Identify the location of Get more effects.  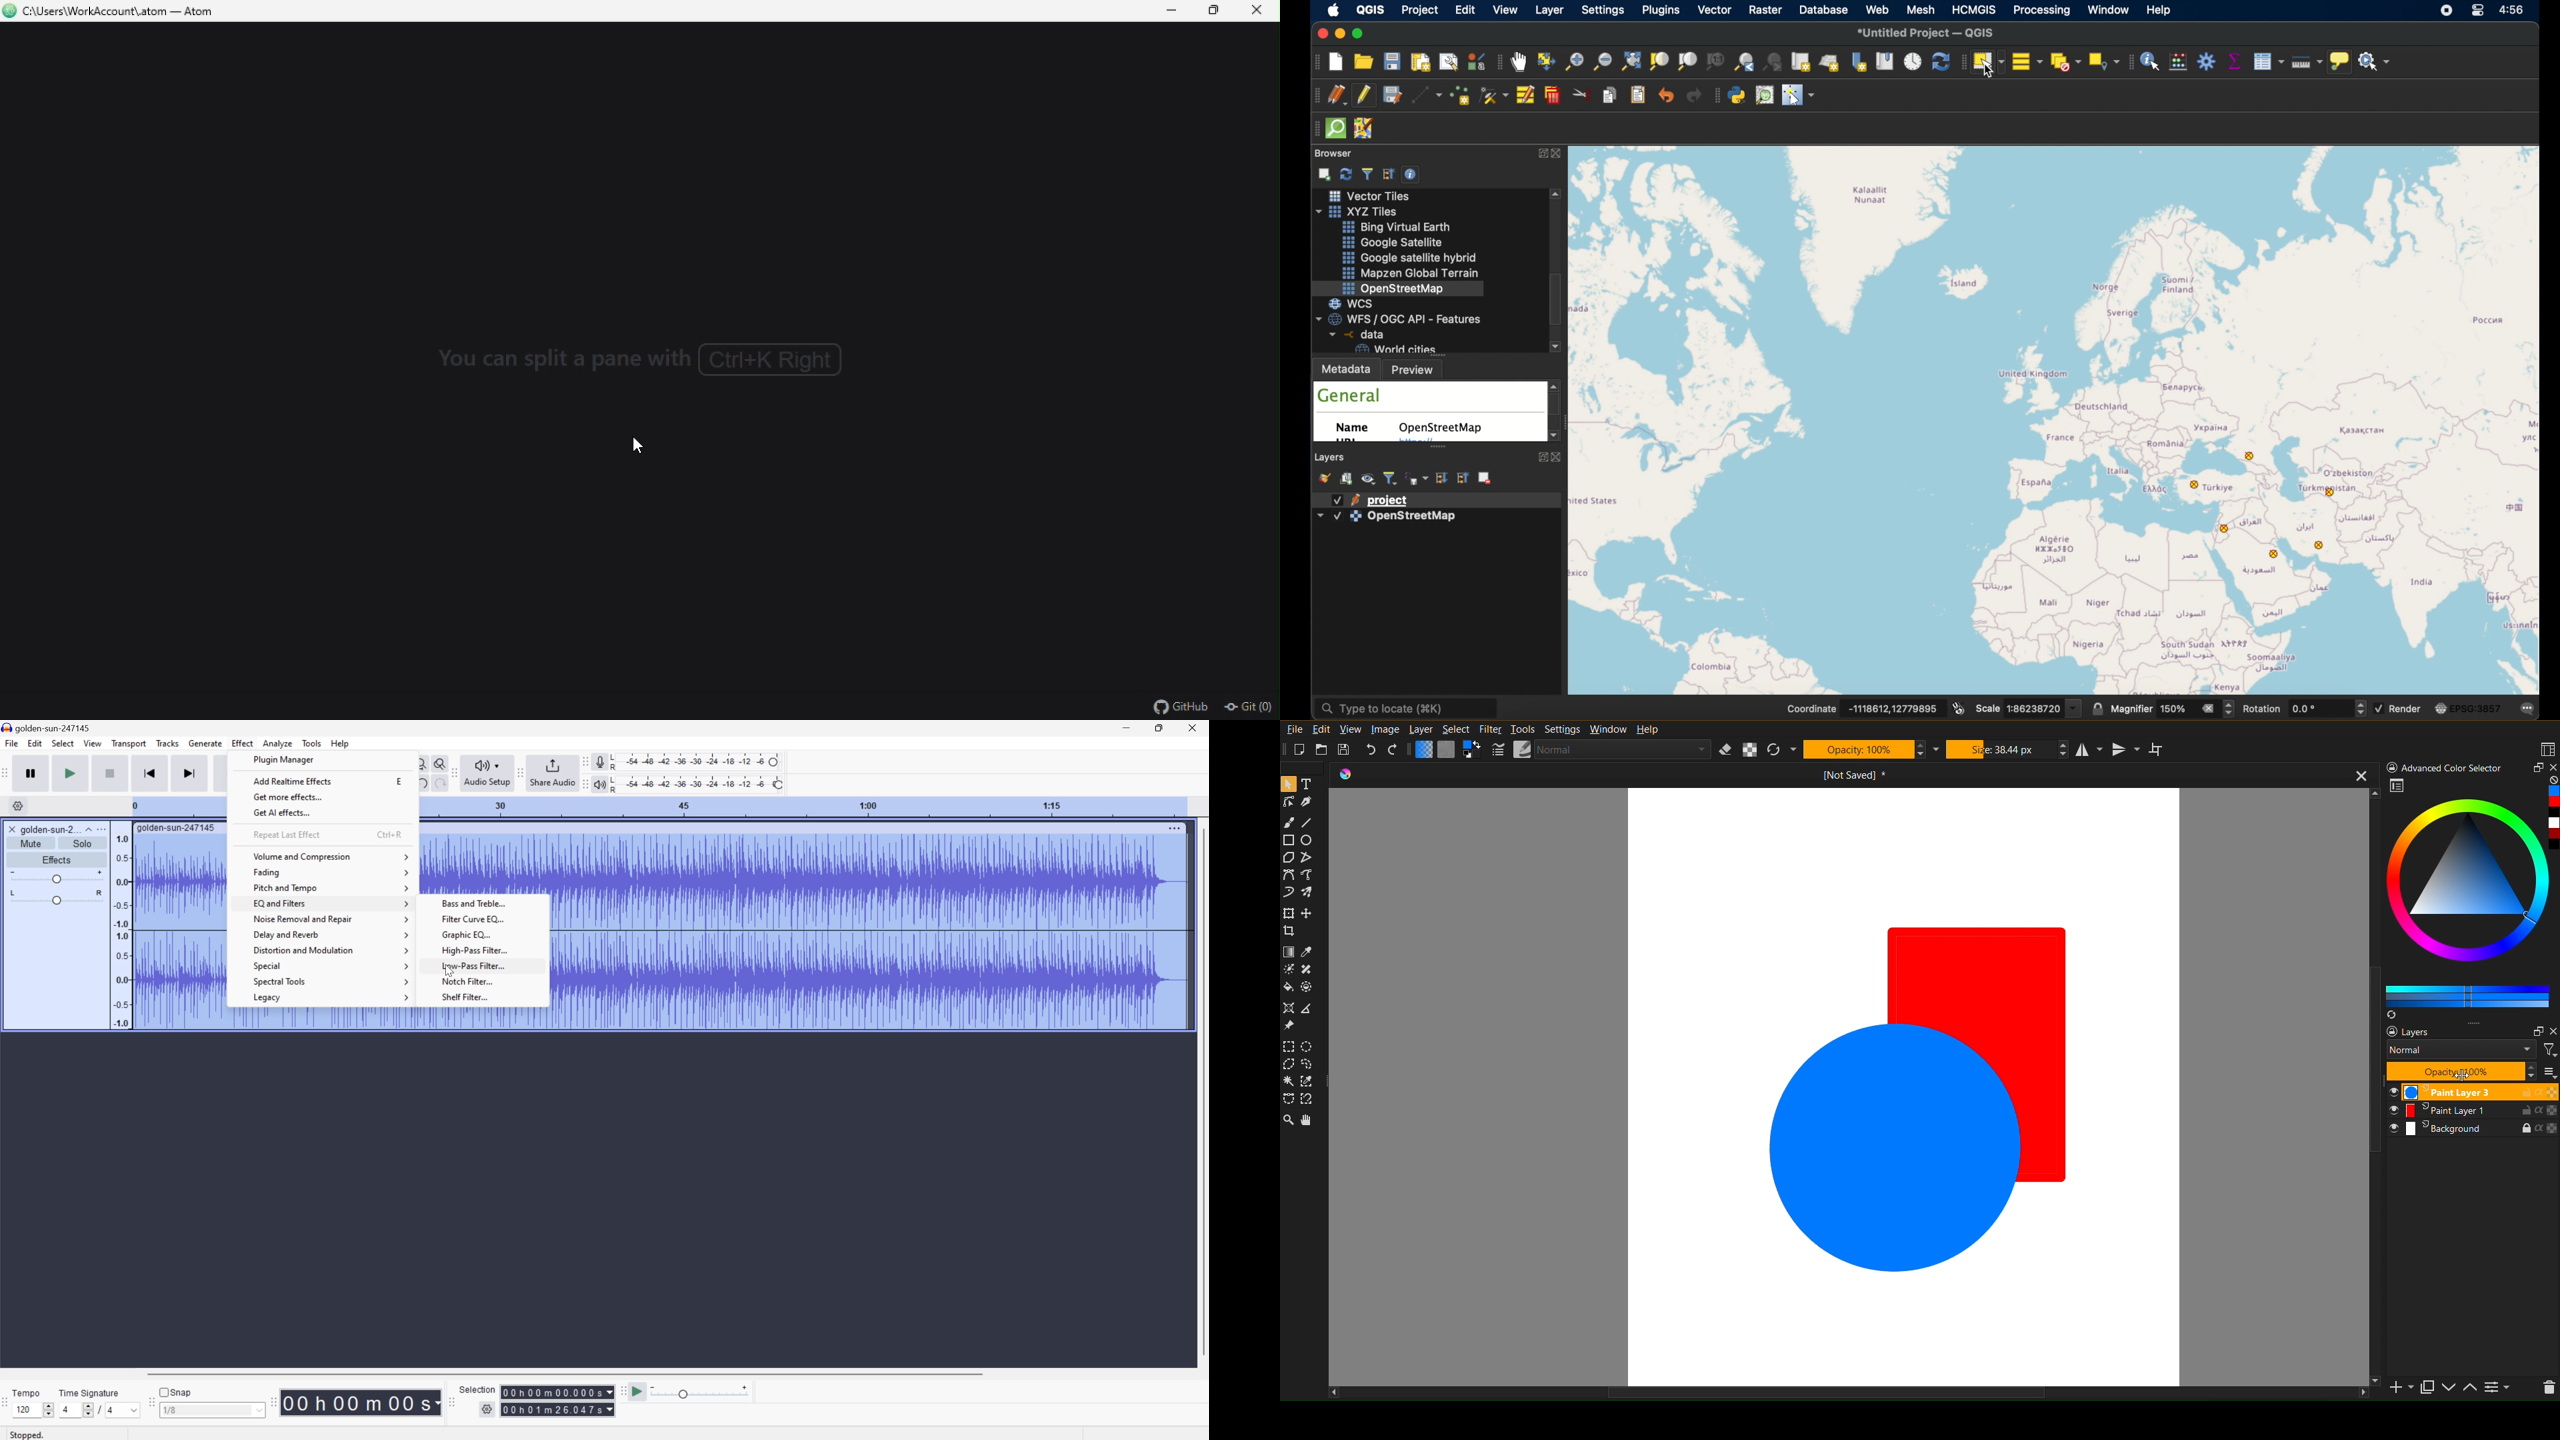
(287, 796).